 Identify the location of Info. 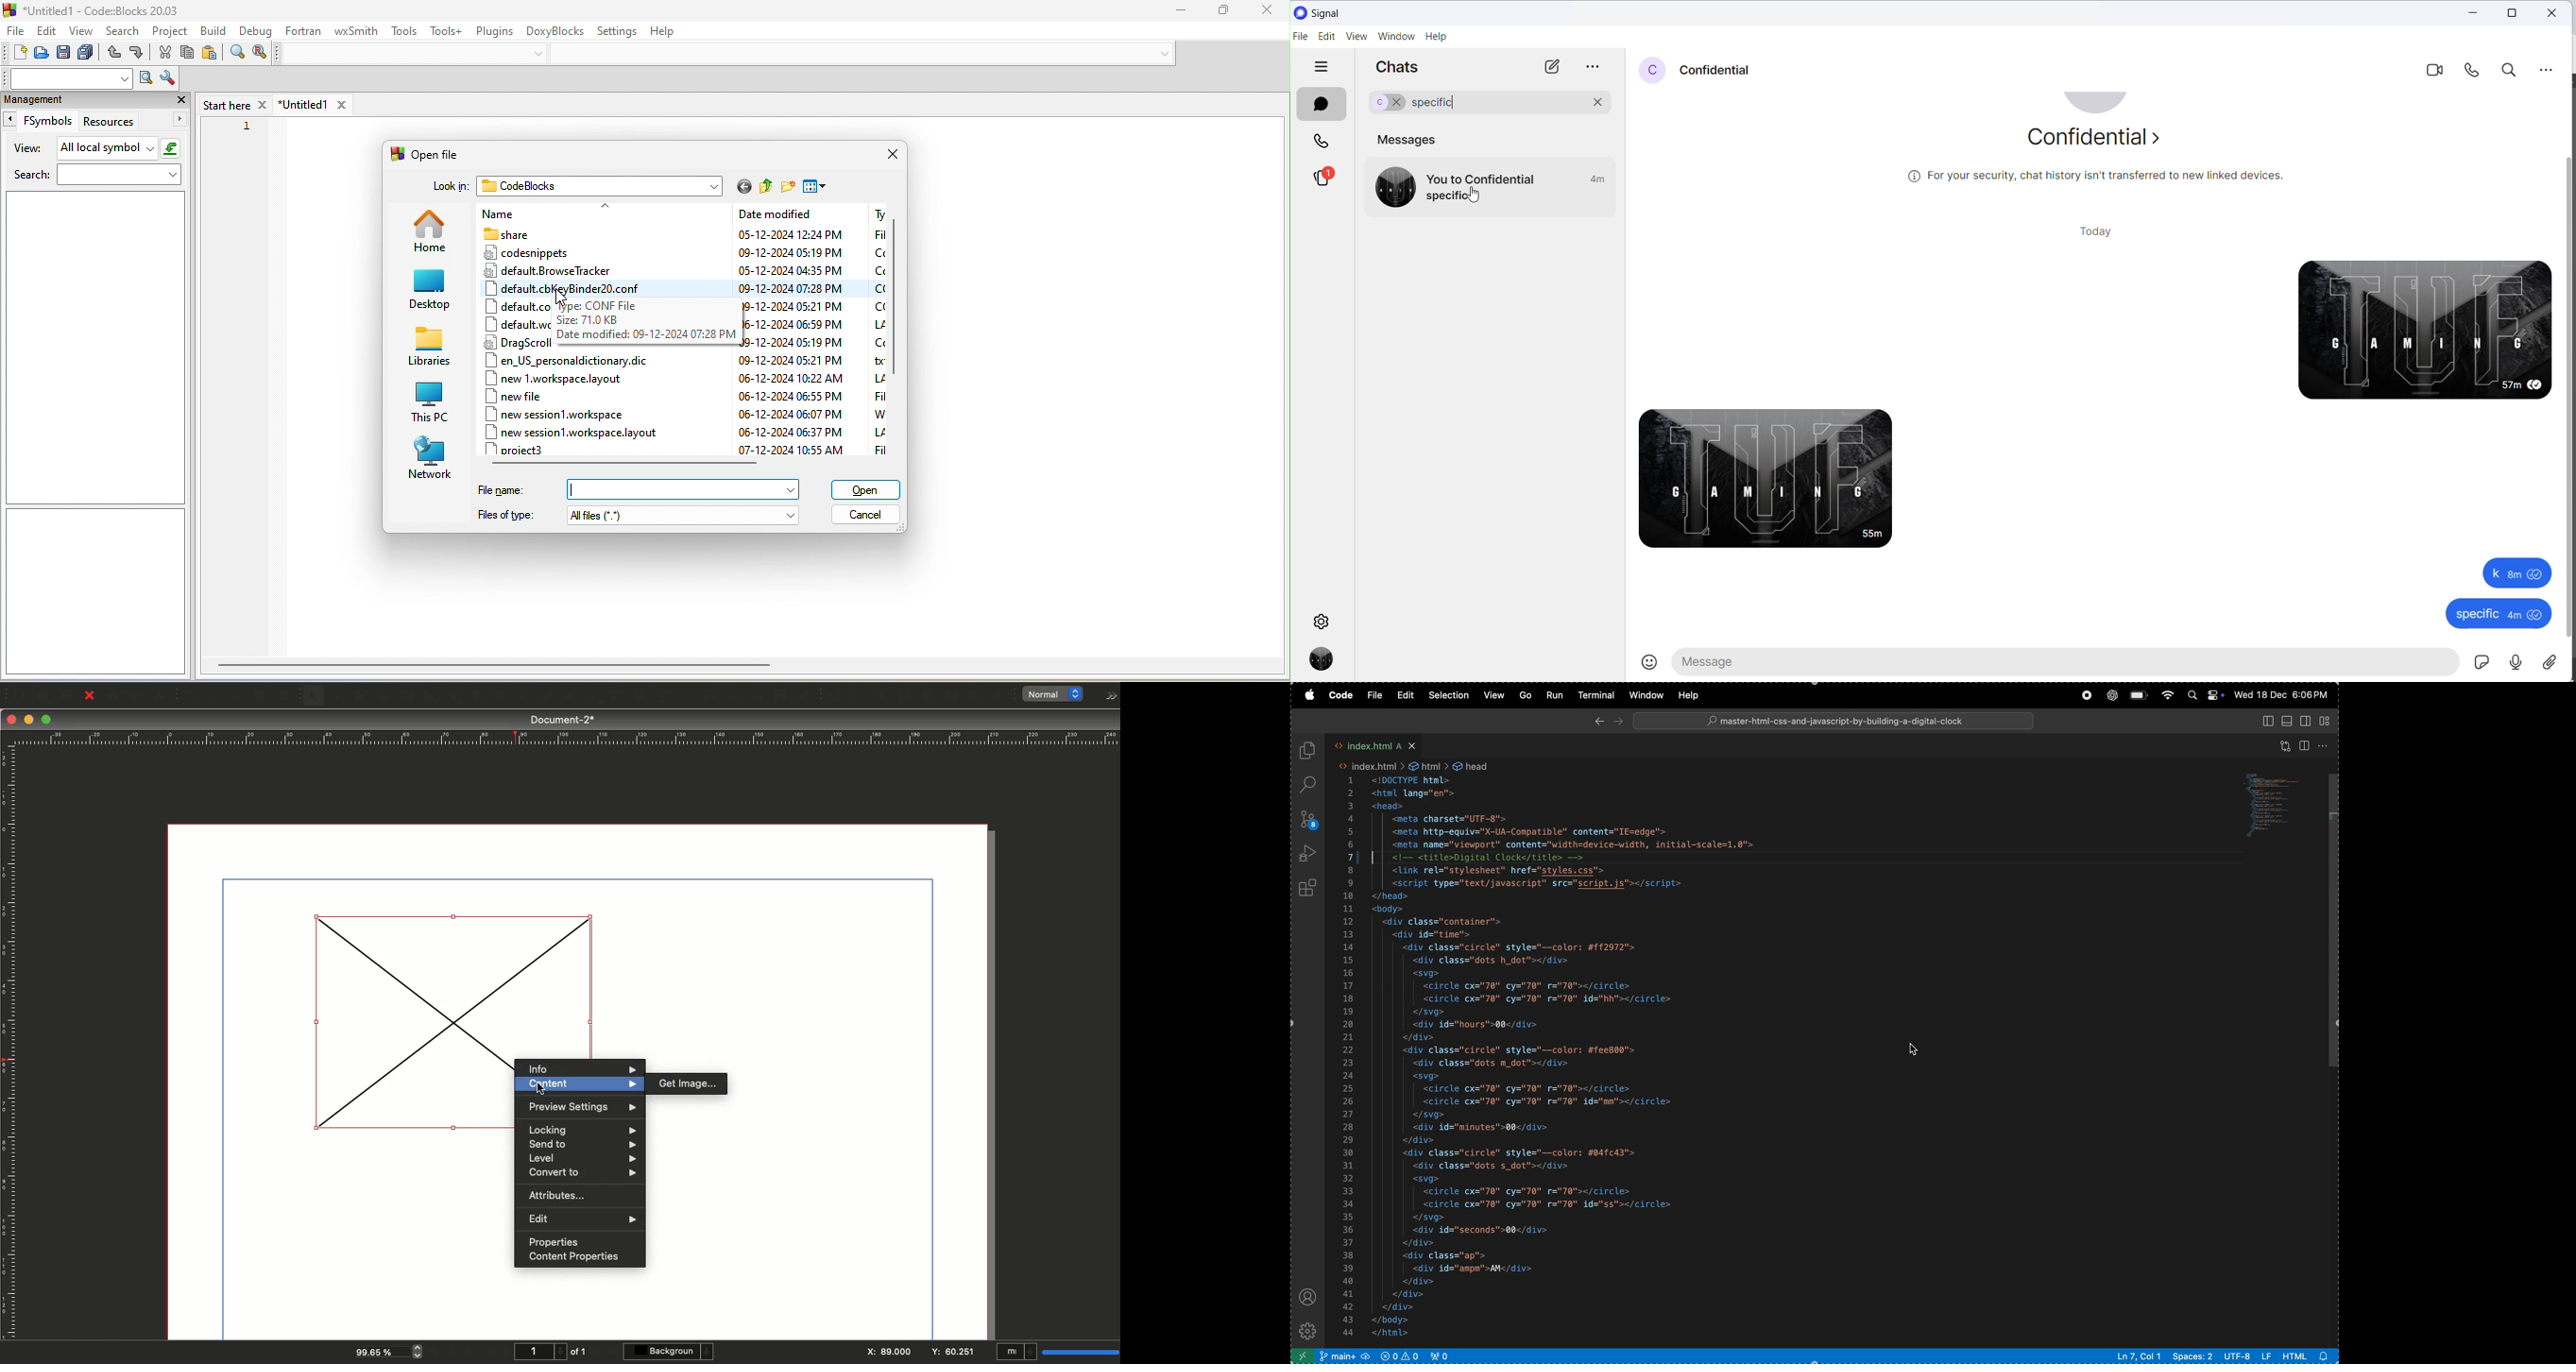
(579, 1067).